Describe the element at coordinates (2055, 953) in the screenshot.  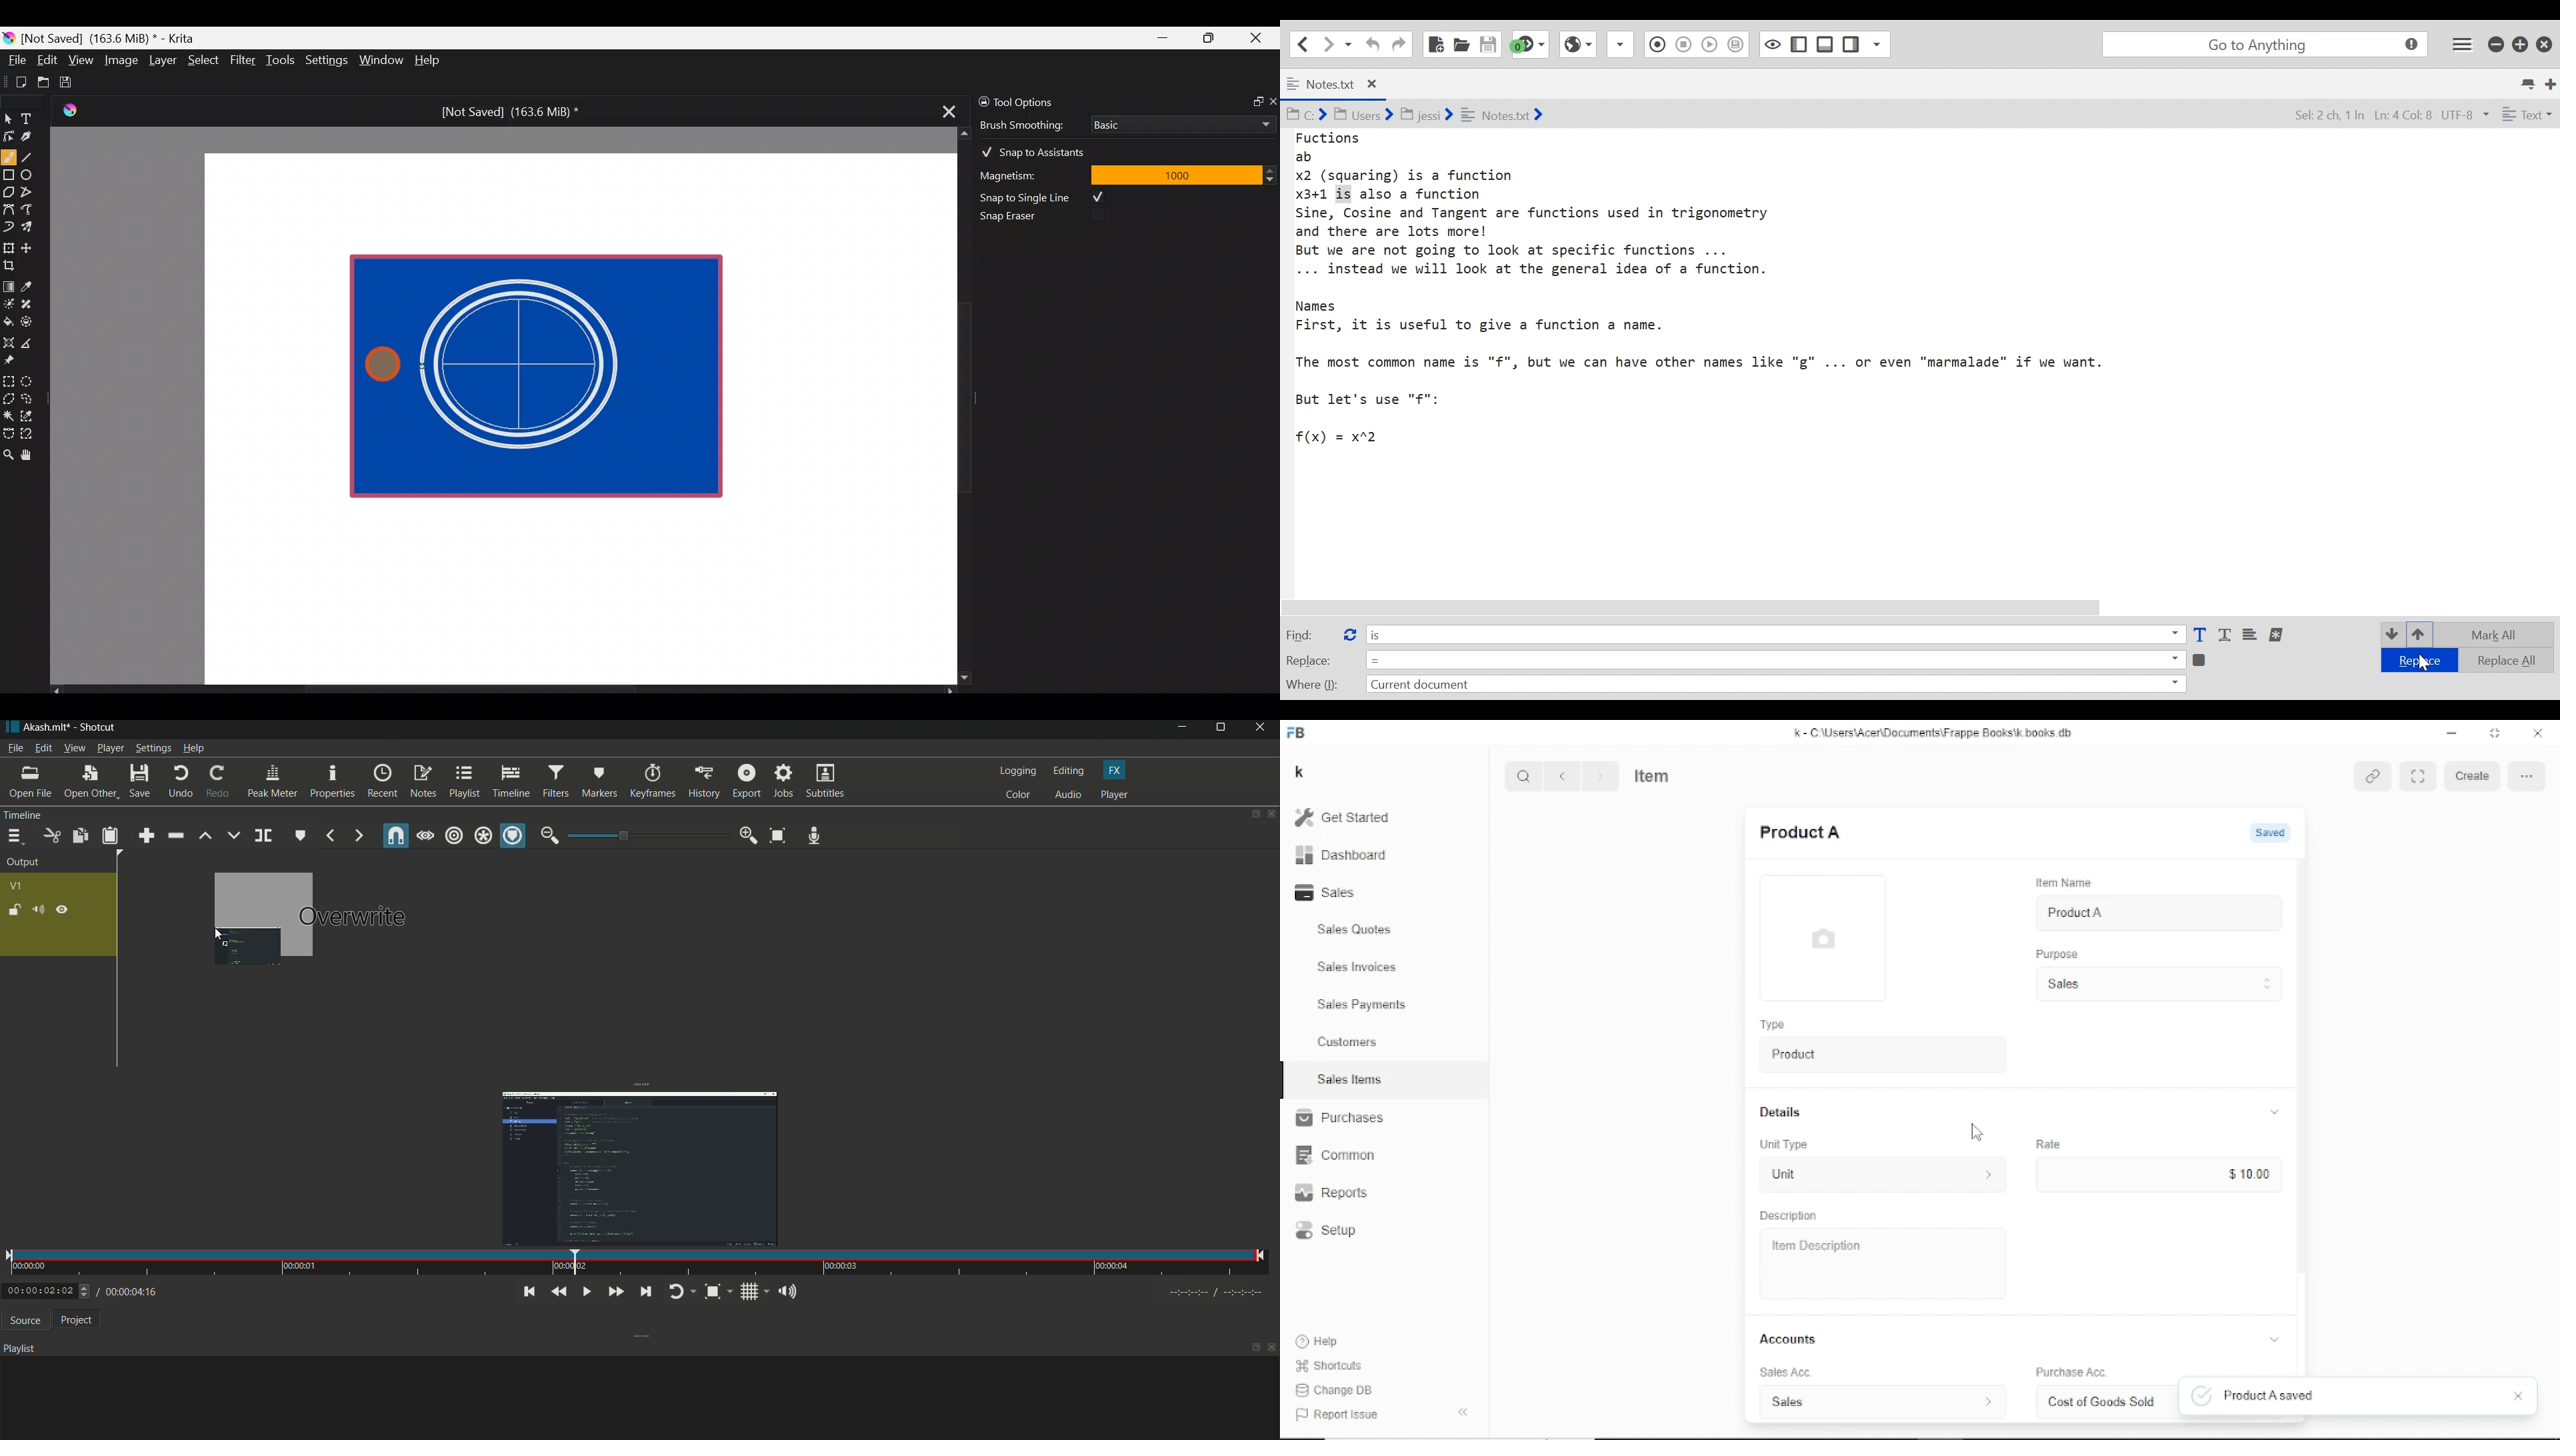
I see `Purpose` at that location.